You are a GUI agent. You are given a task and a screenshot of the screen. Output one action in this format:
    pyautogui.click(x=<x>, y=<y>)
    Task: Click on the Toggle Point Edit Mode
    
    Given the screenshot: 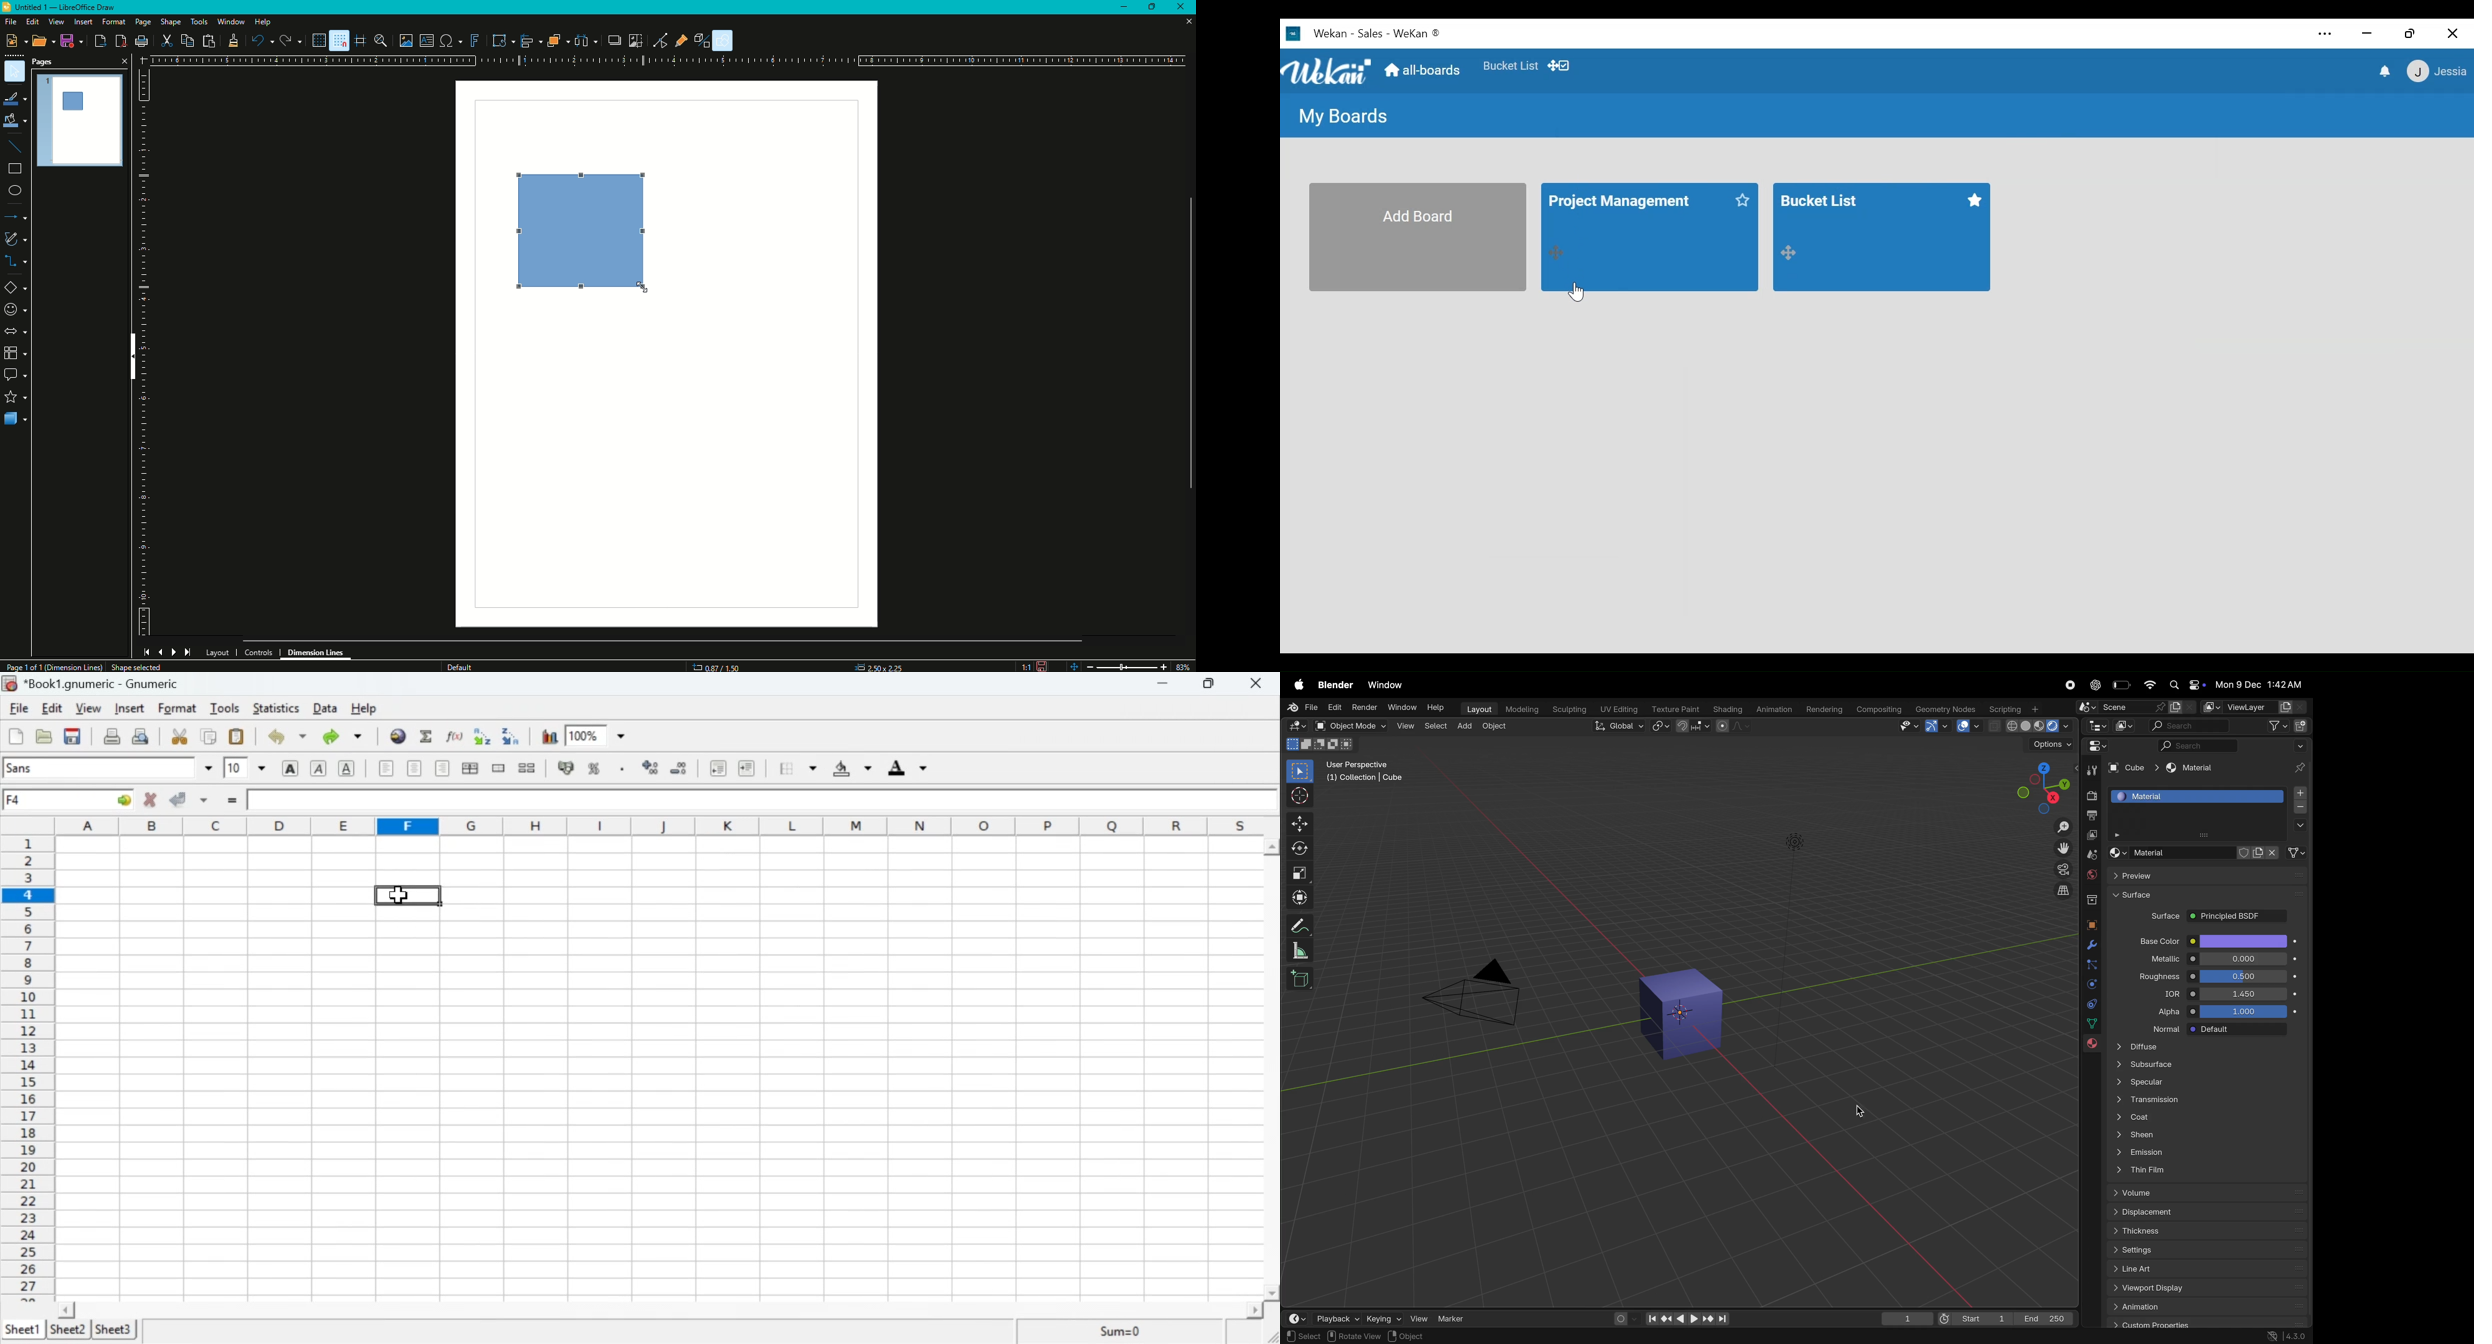 What is the action you would take?
    pyautogui.click(x=660, y=41)
    